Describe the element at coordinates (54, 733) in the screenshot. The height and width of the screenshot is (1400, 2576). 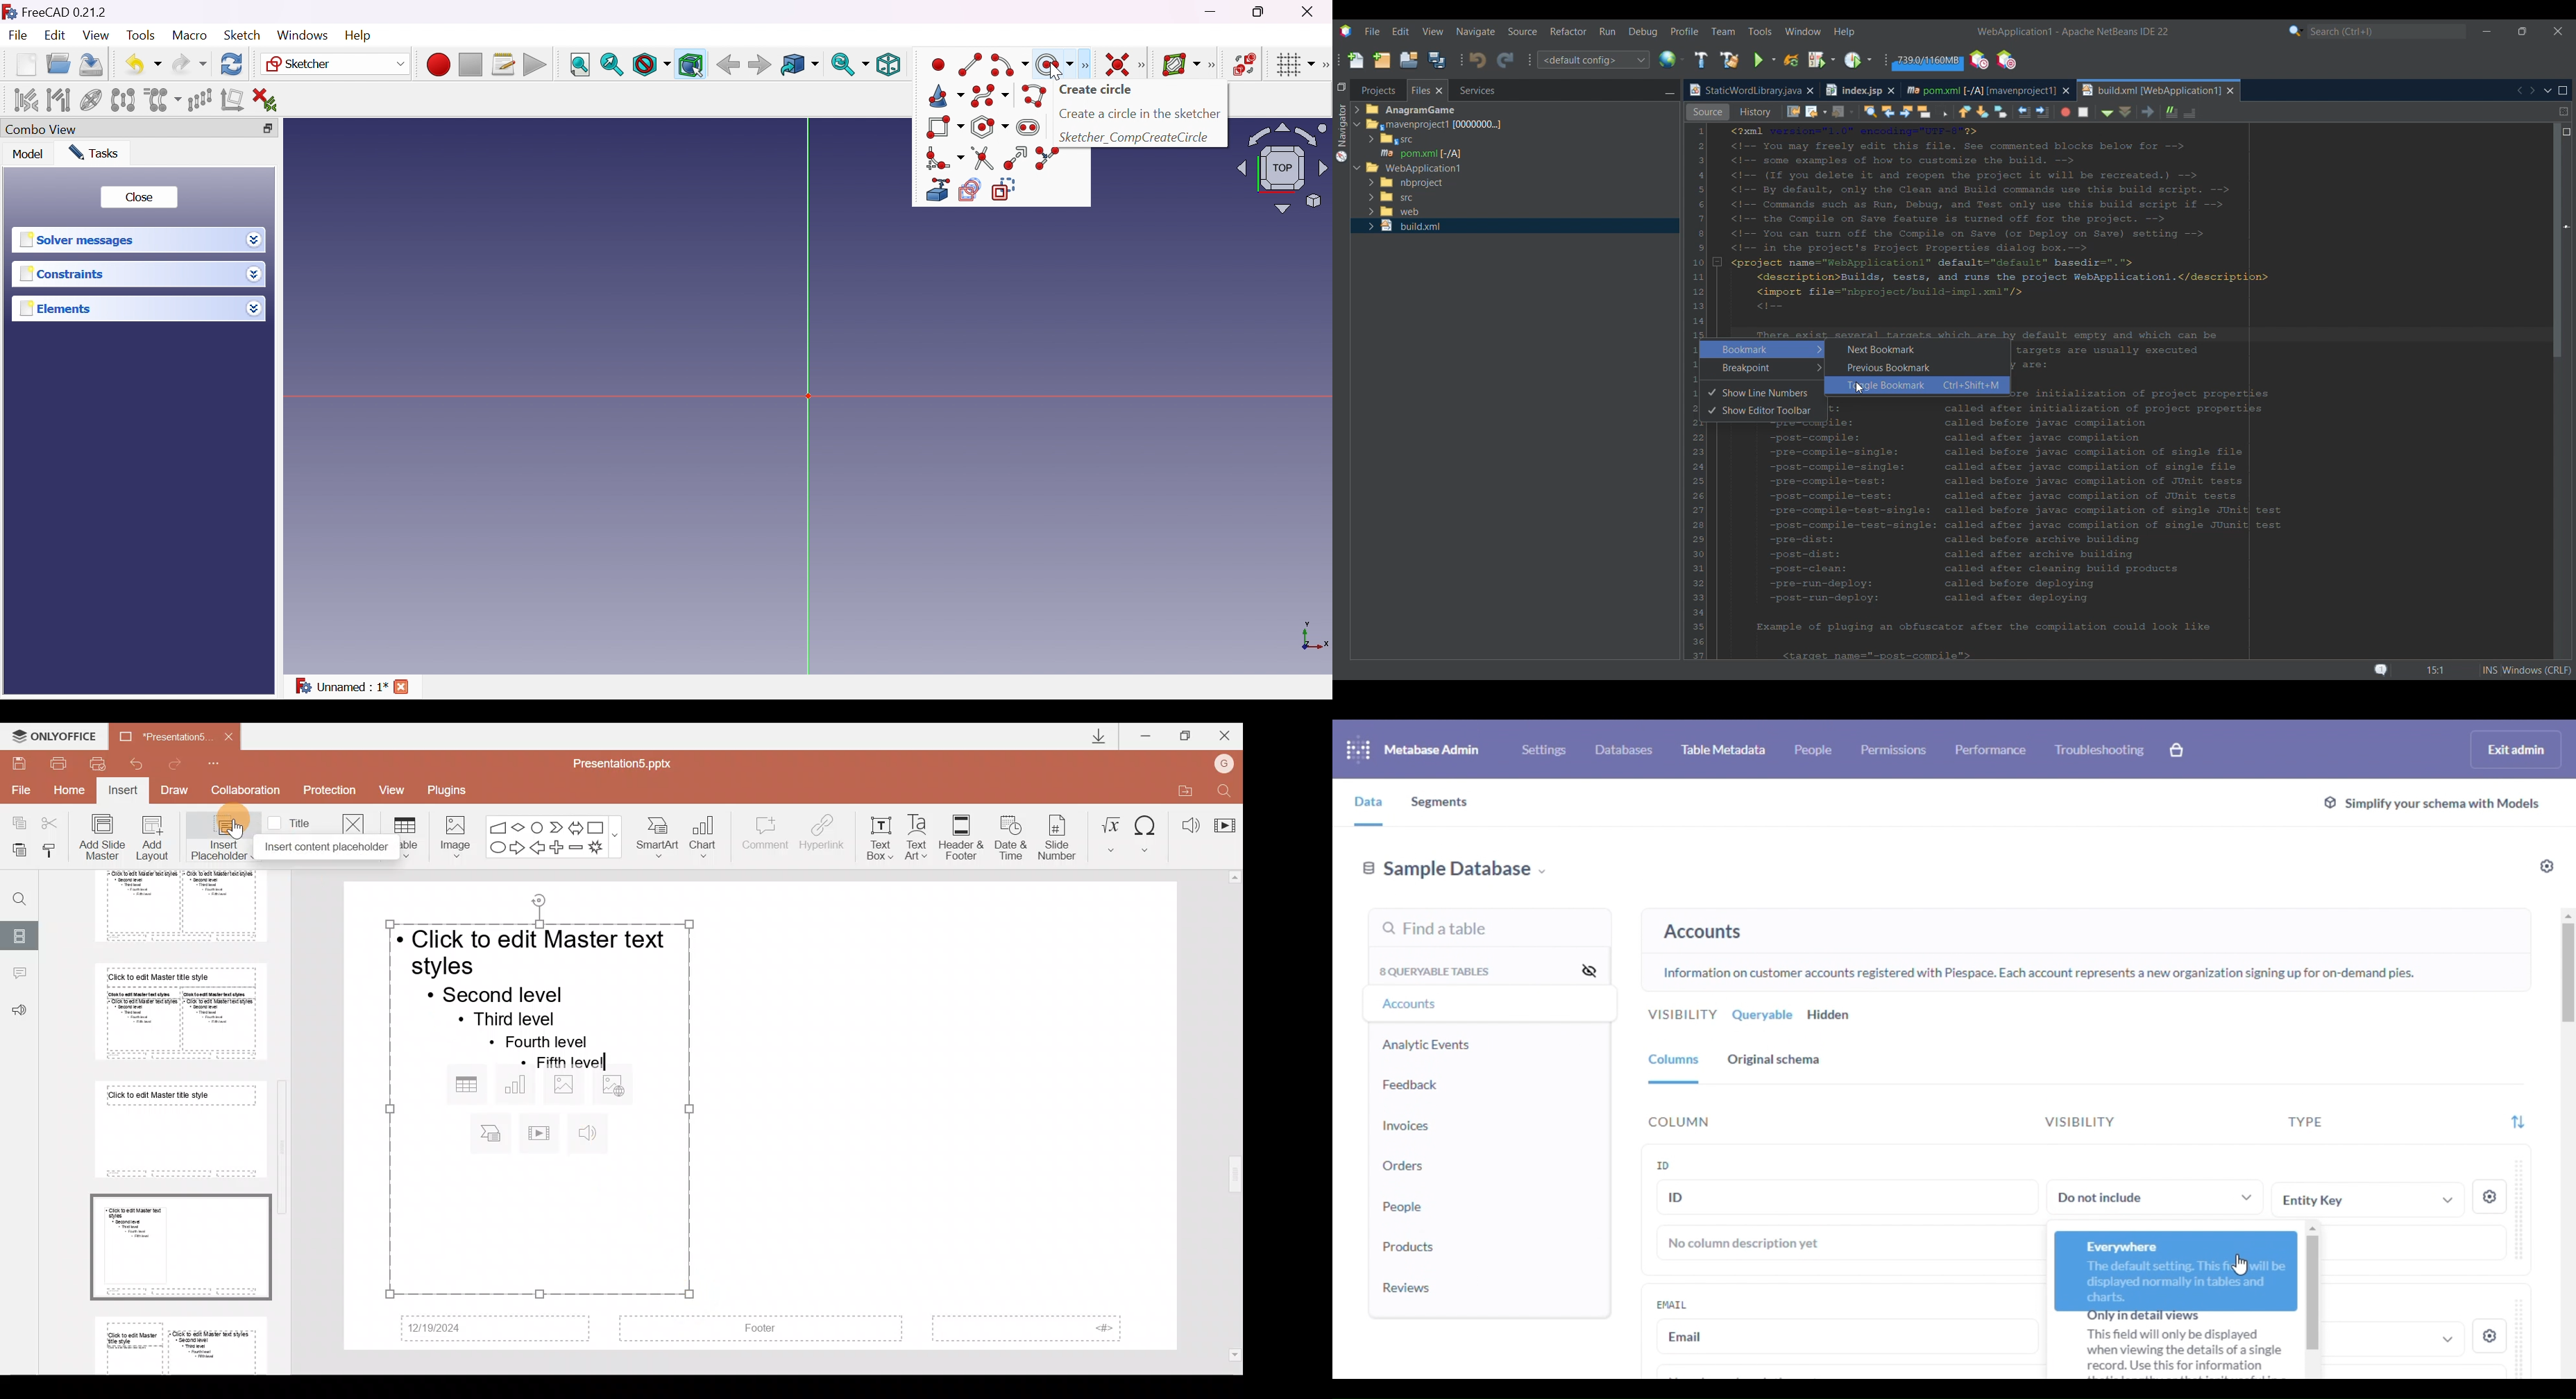
I see `ONLYOFFICE` at that location.